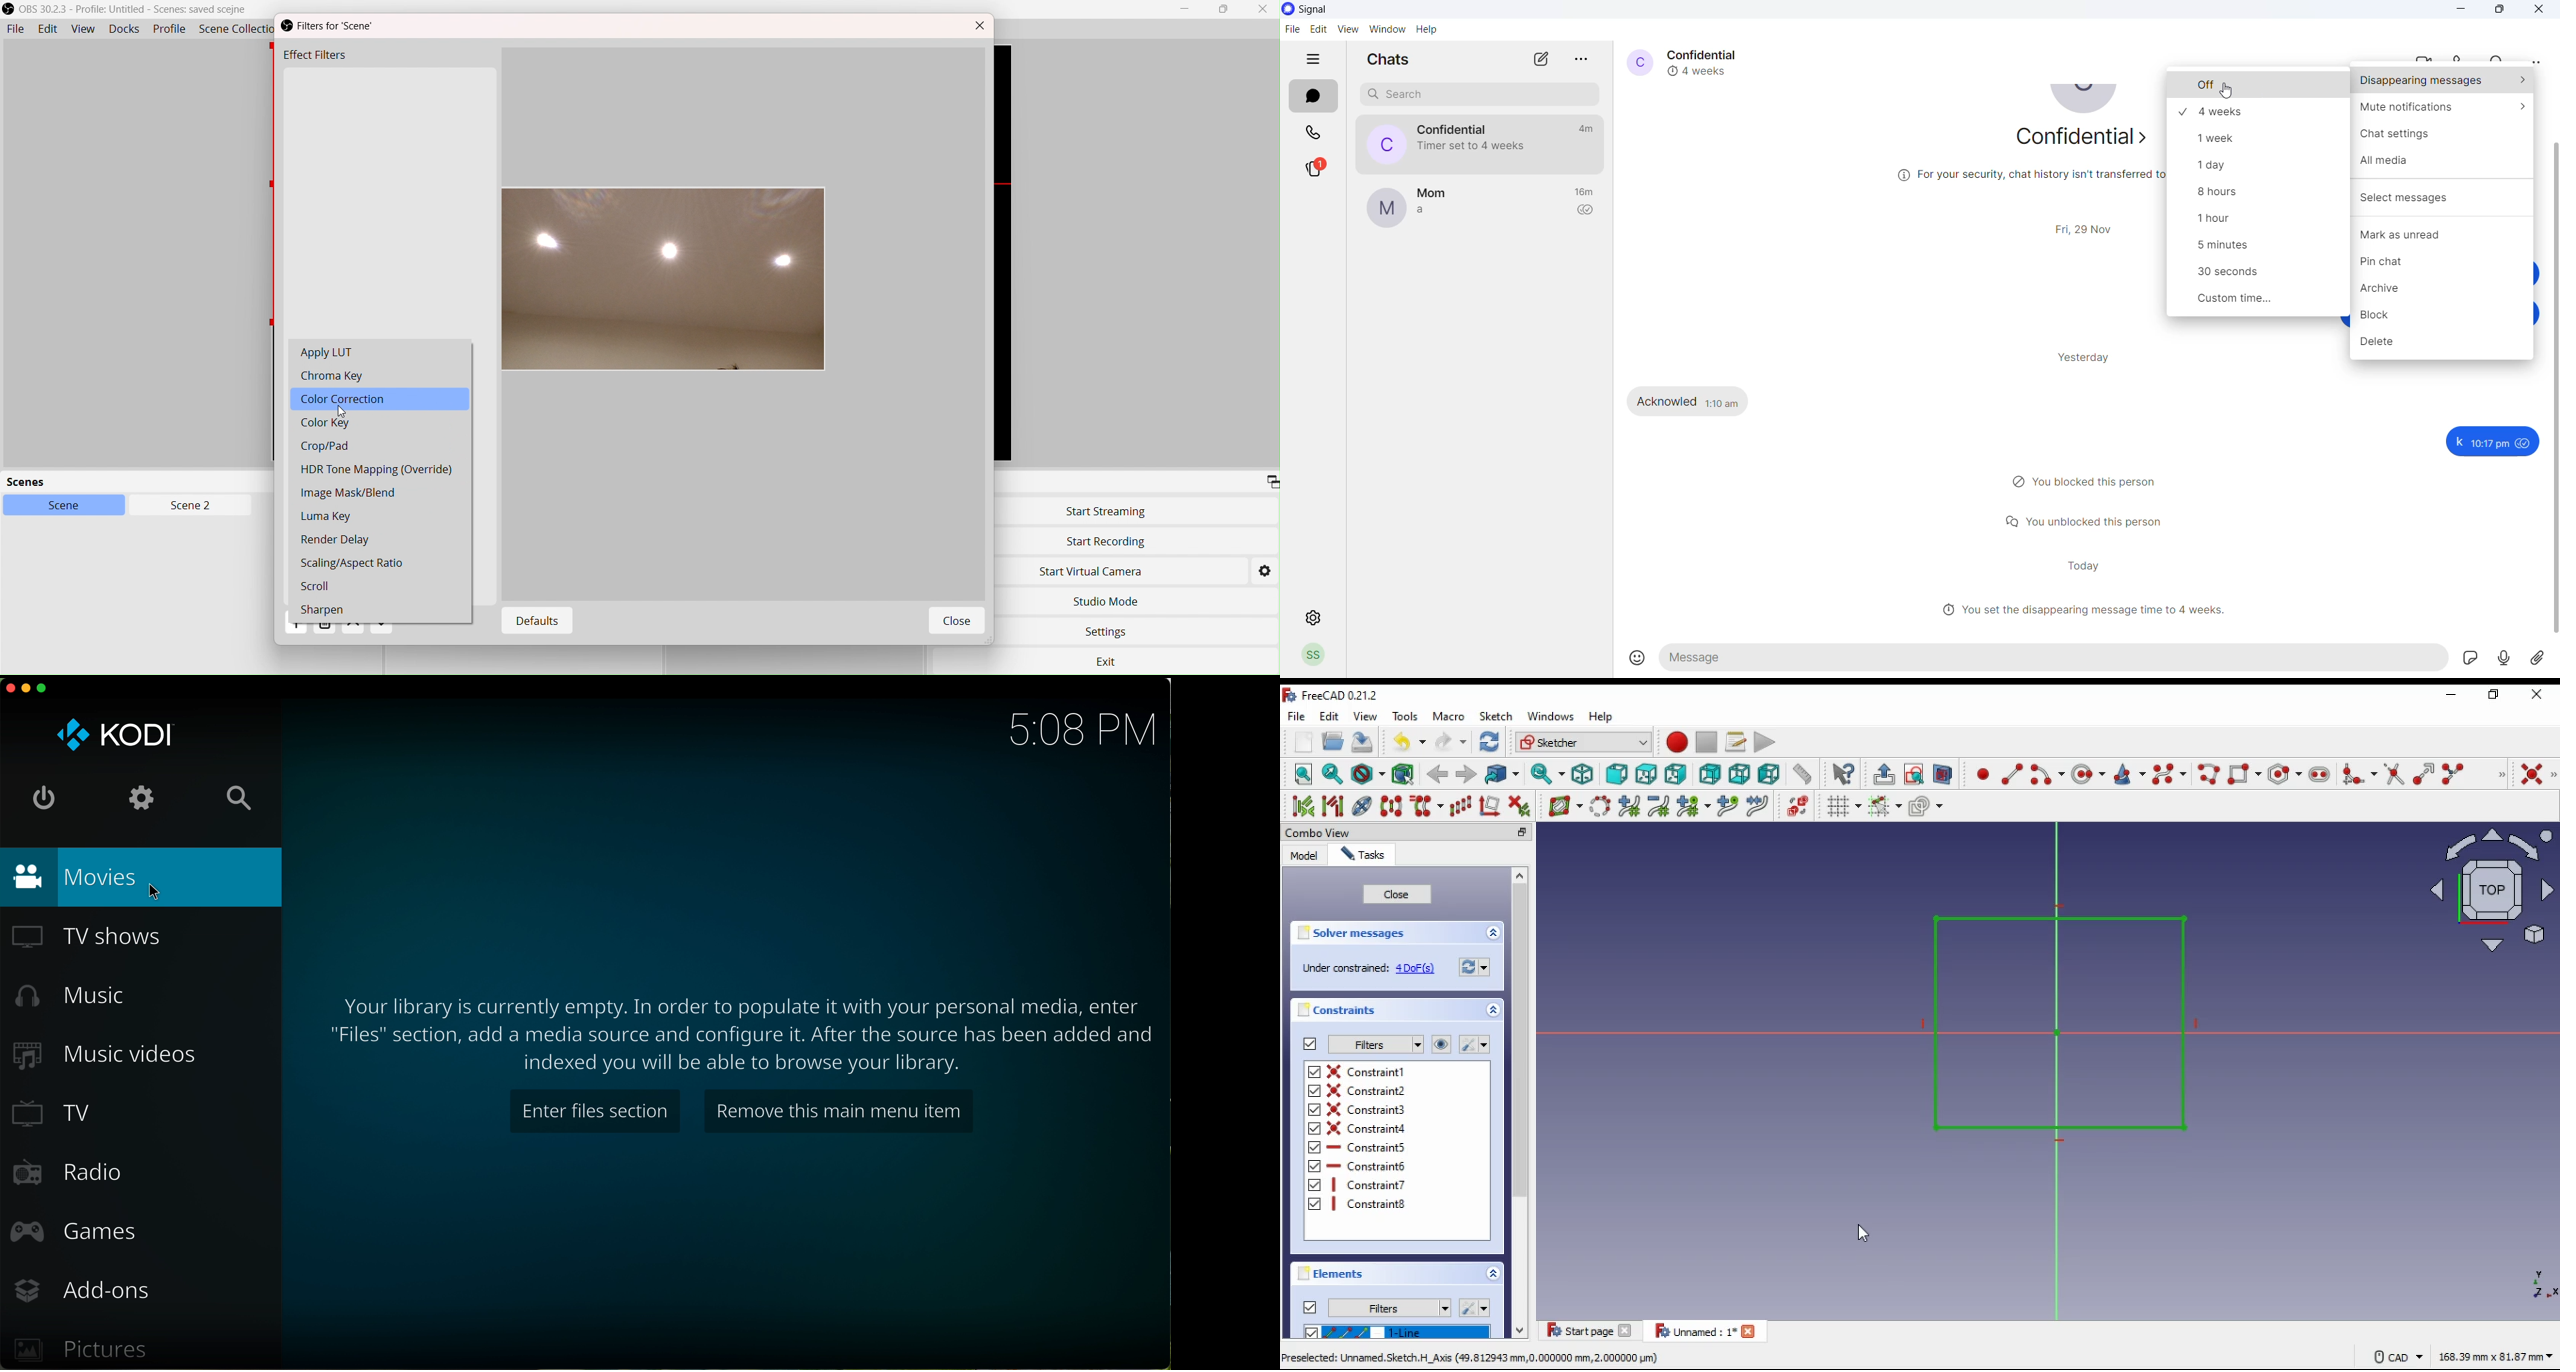  Describe the element at coordinates (1770, 774) in the screenshot. I see `left` at that location.